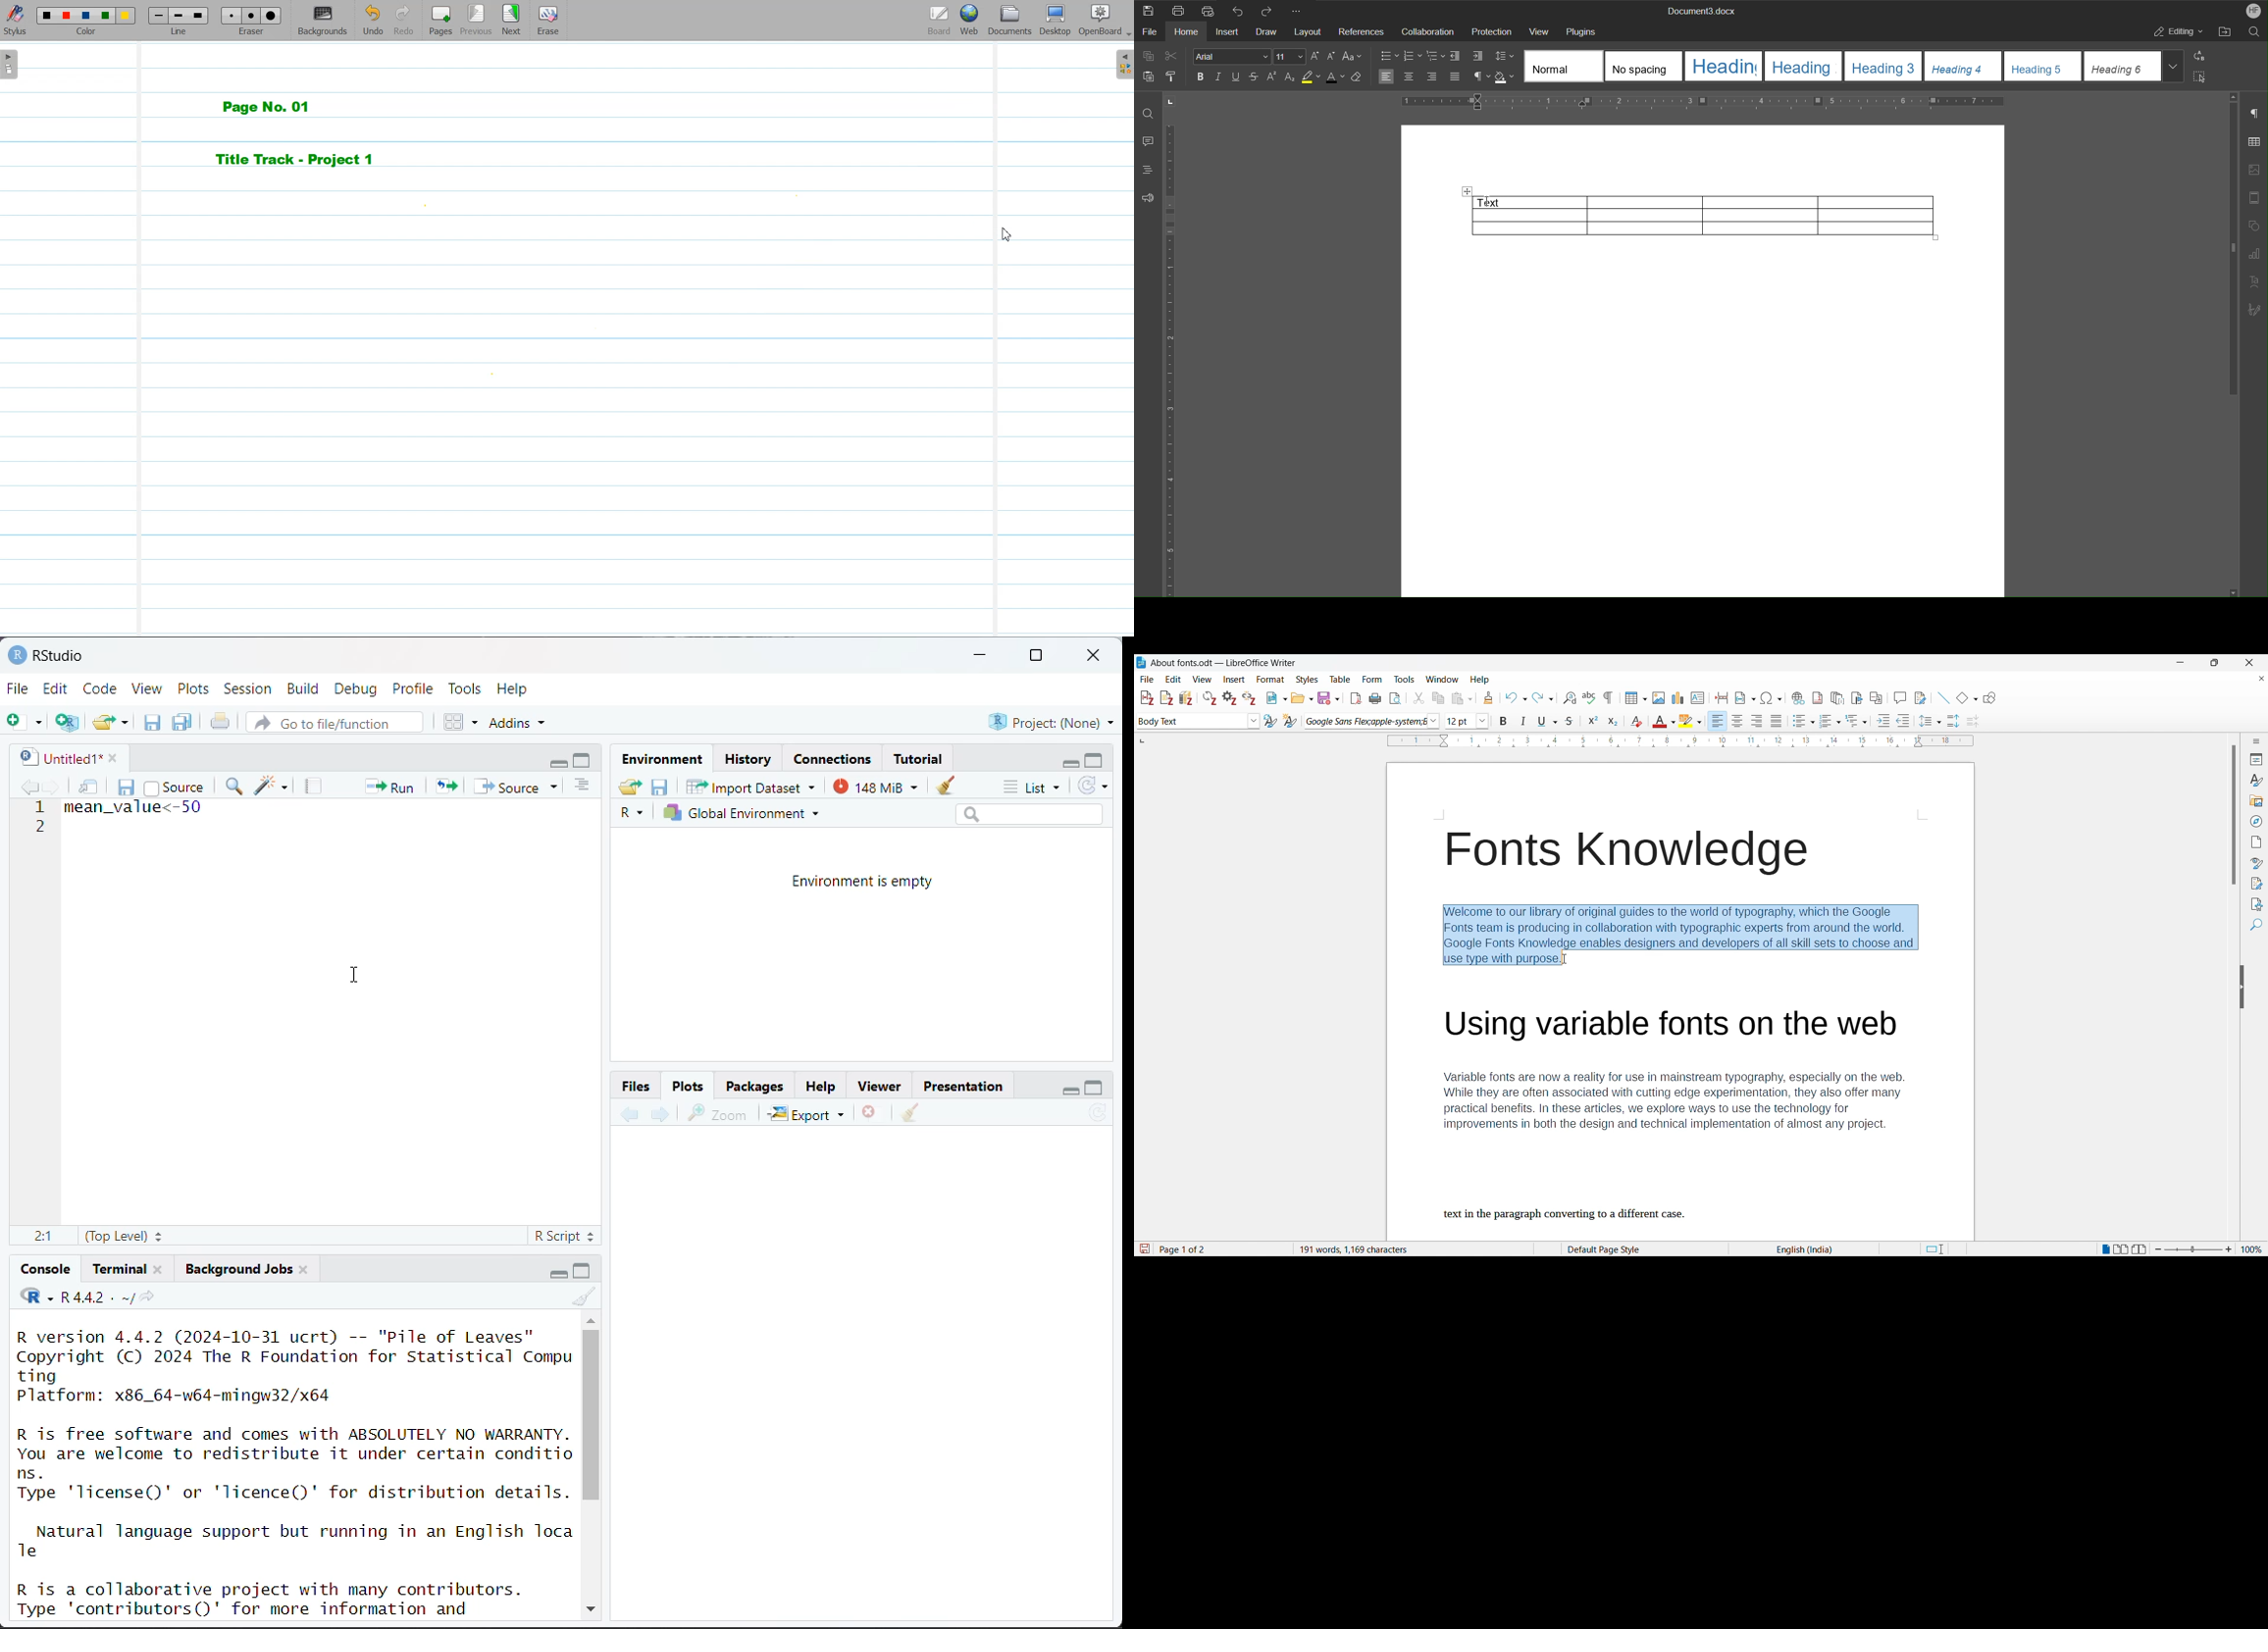 Image resolution: width=2268 pixels, height=1652 pixels. I want to click on Current zoom factor, so click(2251, 1249).